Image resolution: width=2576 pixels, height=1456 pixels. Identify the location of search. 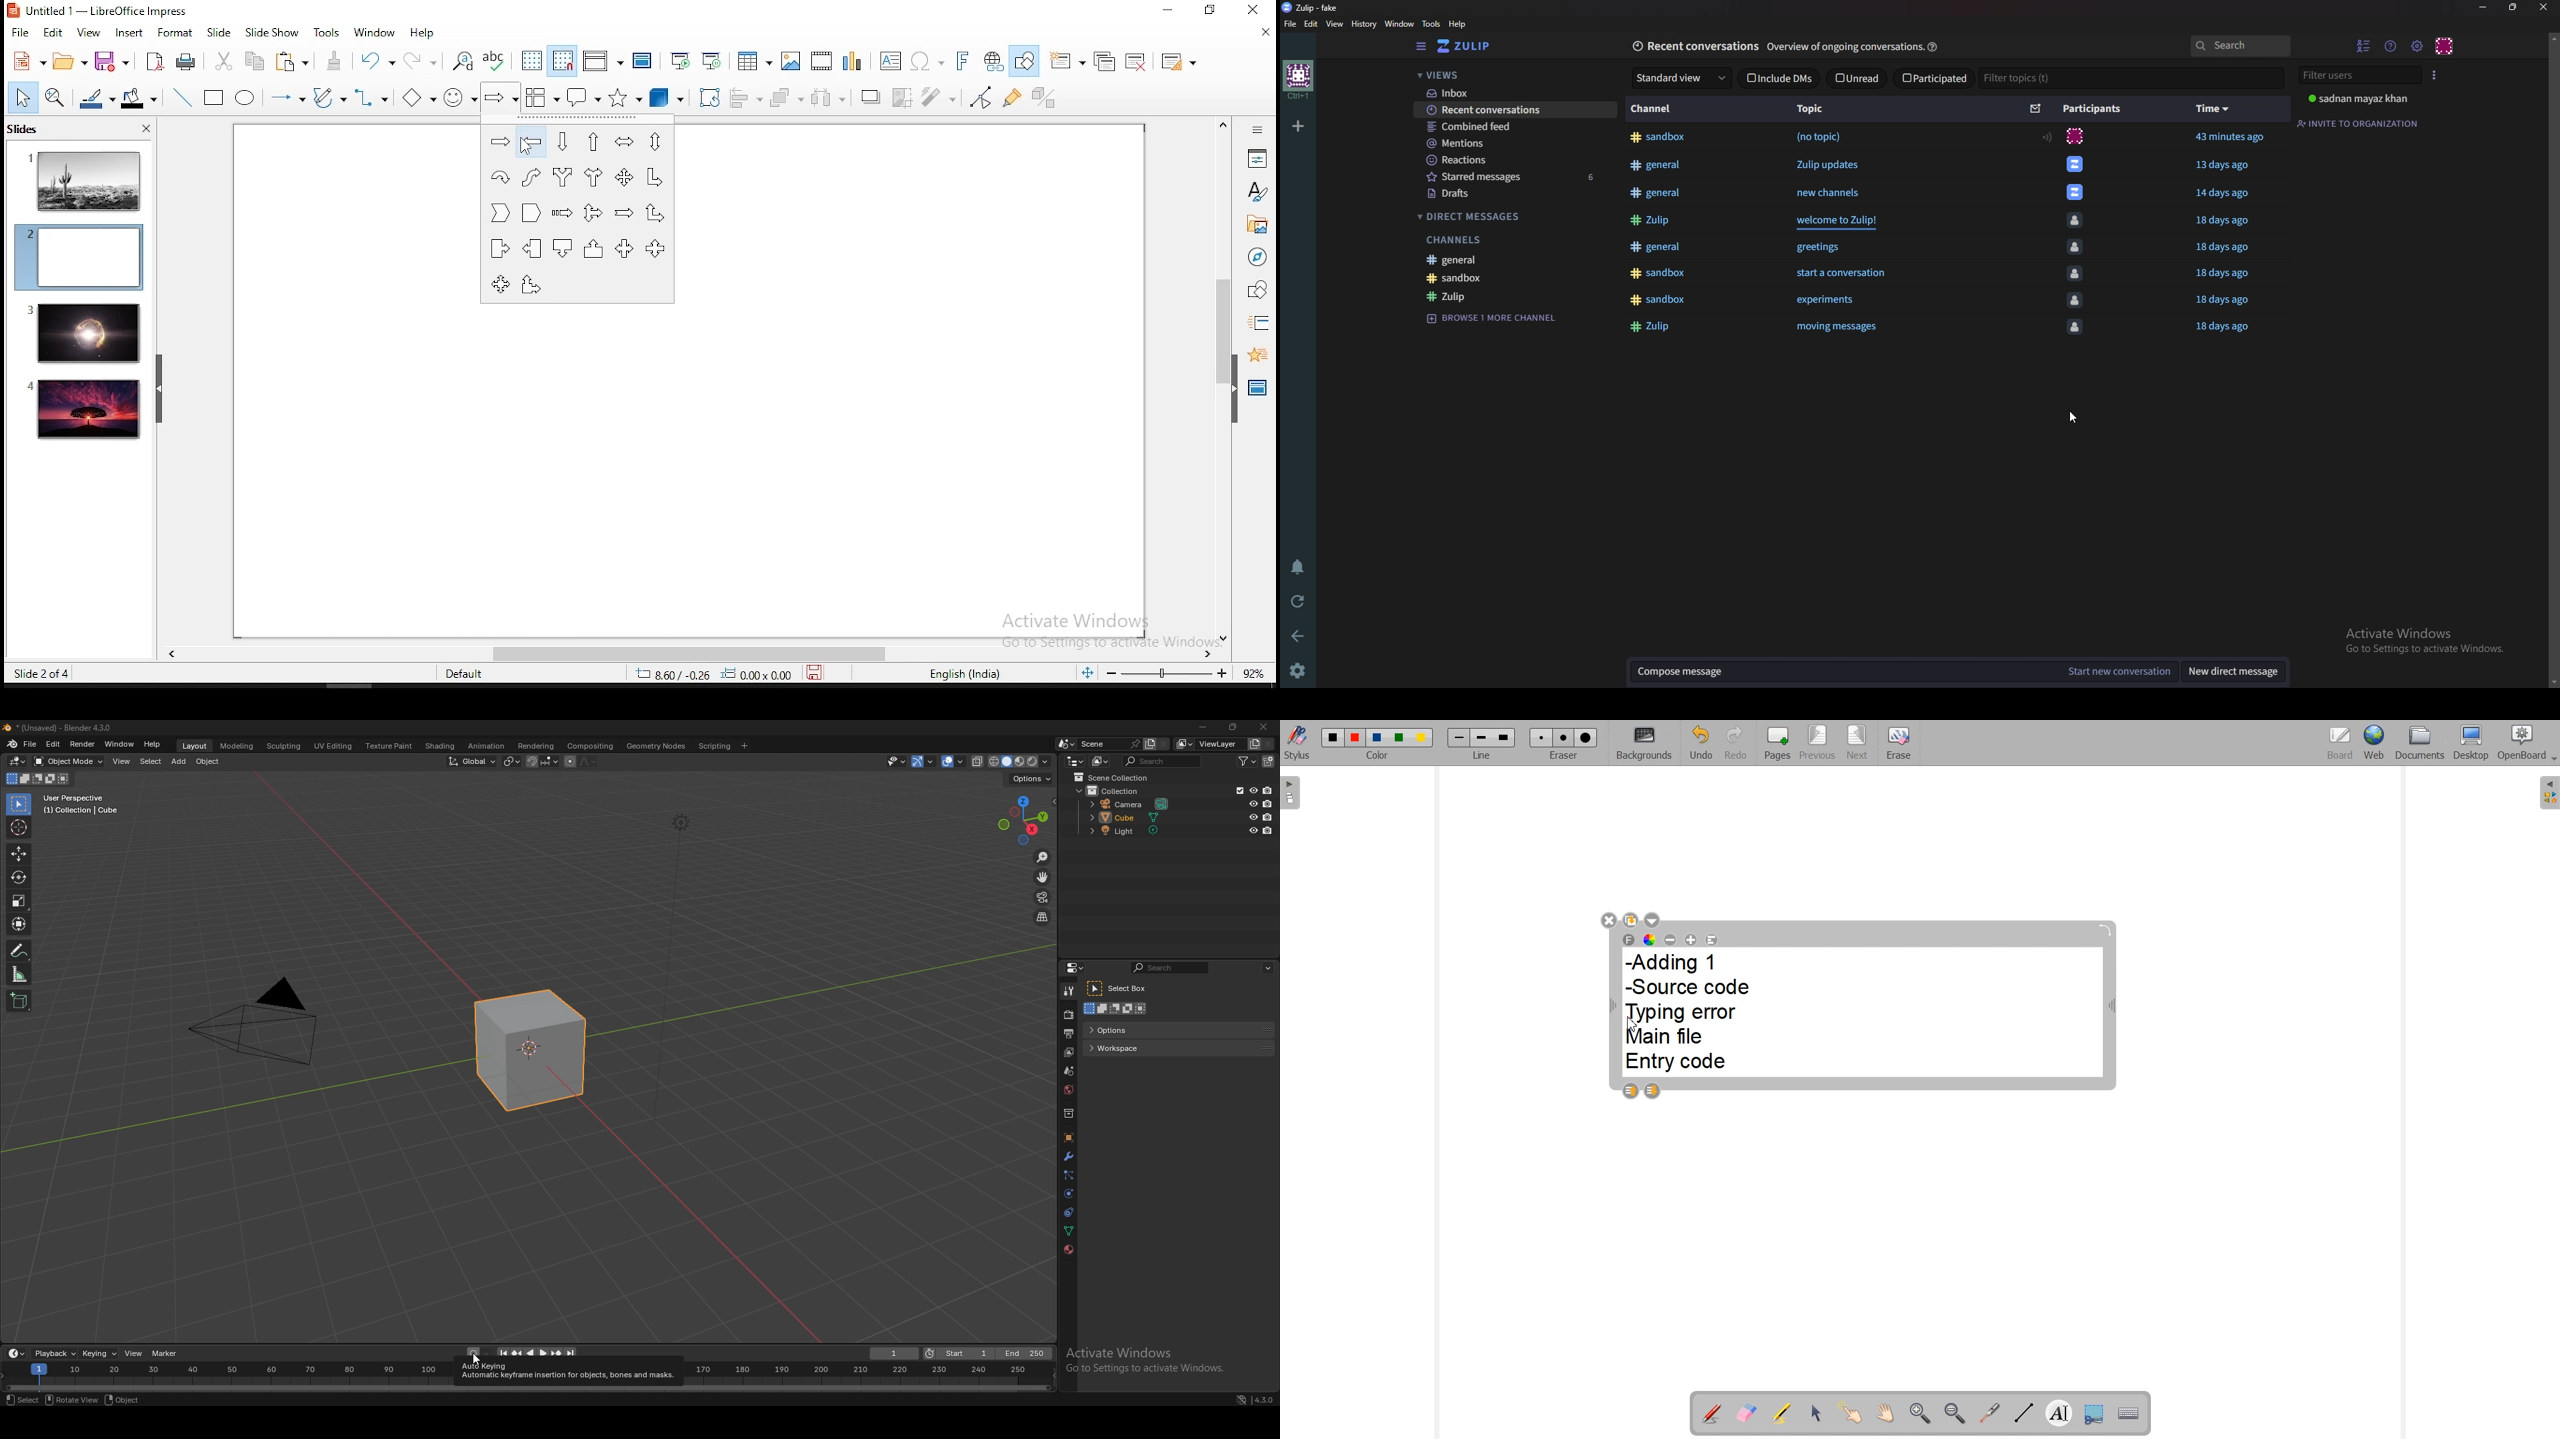
(1163, 761).